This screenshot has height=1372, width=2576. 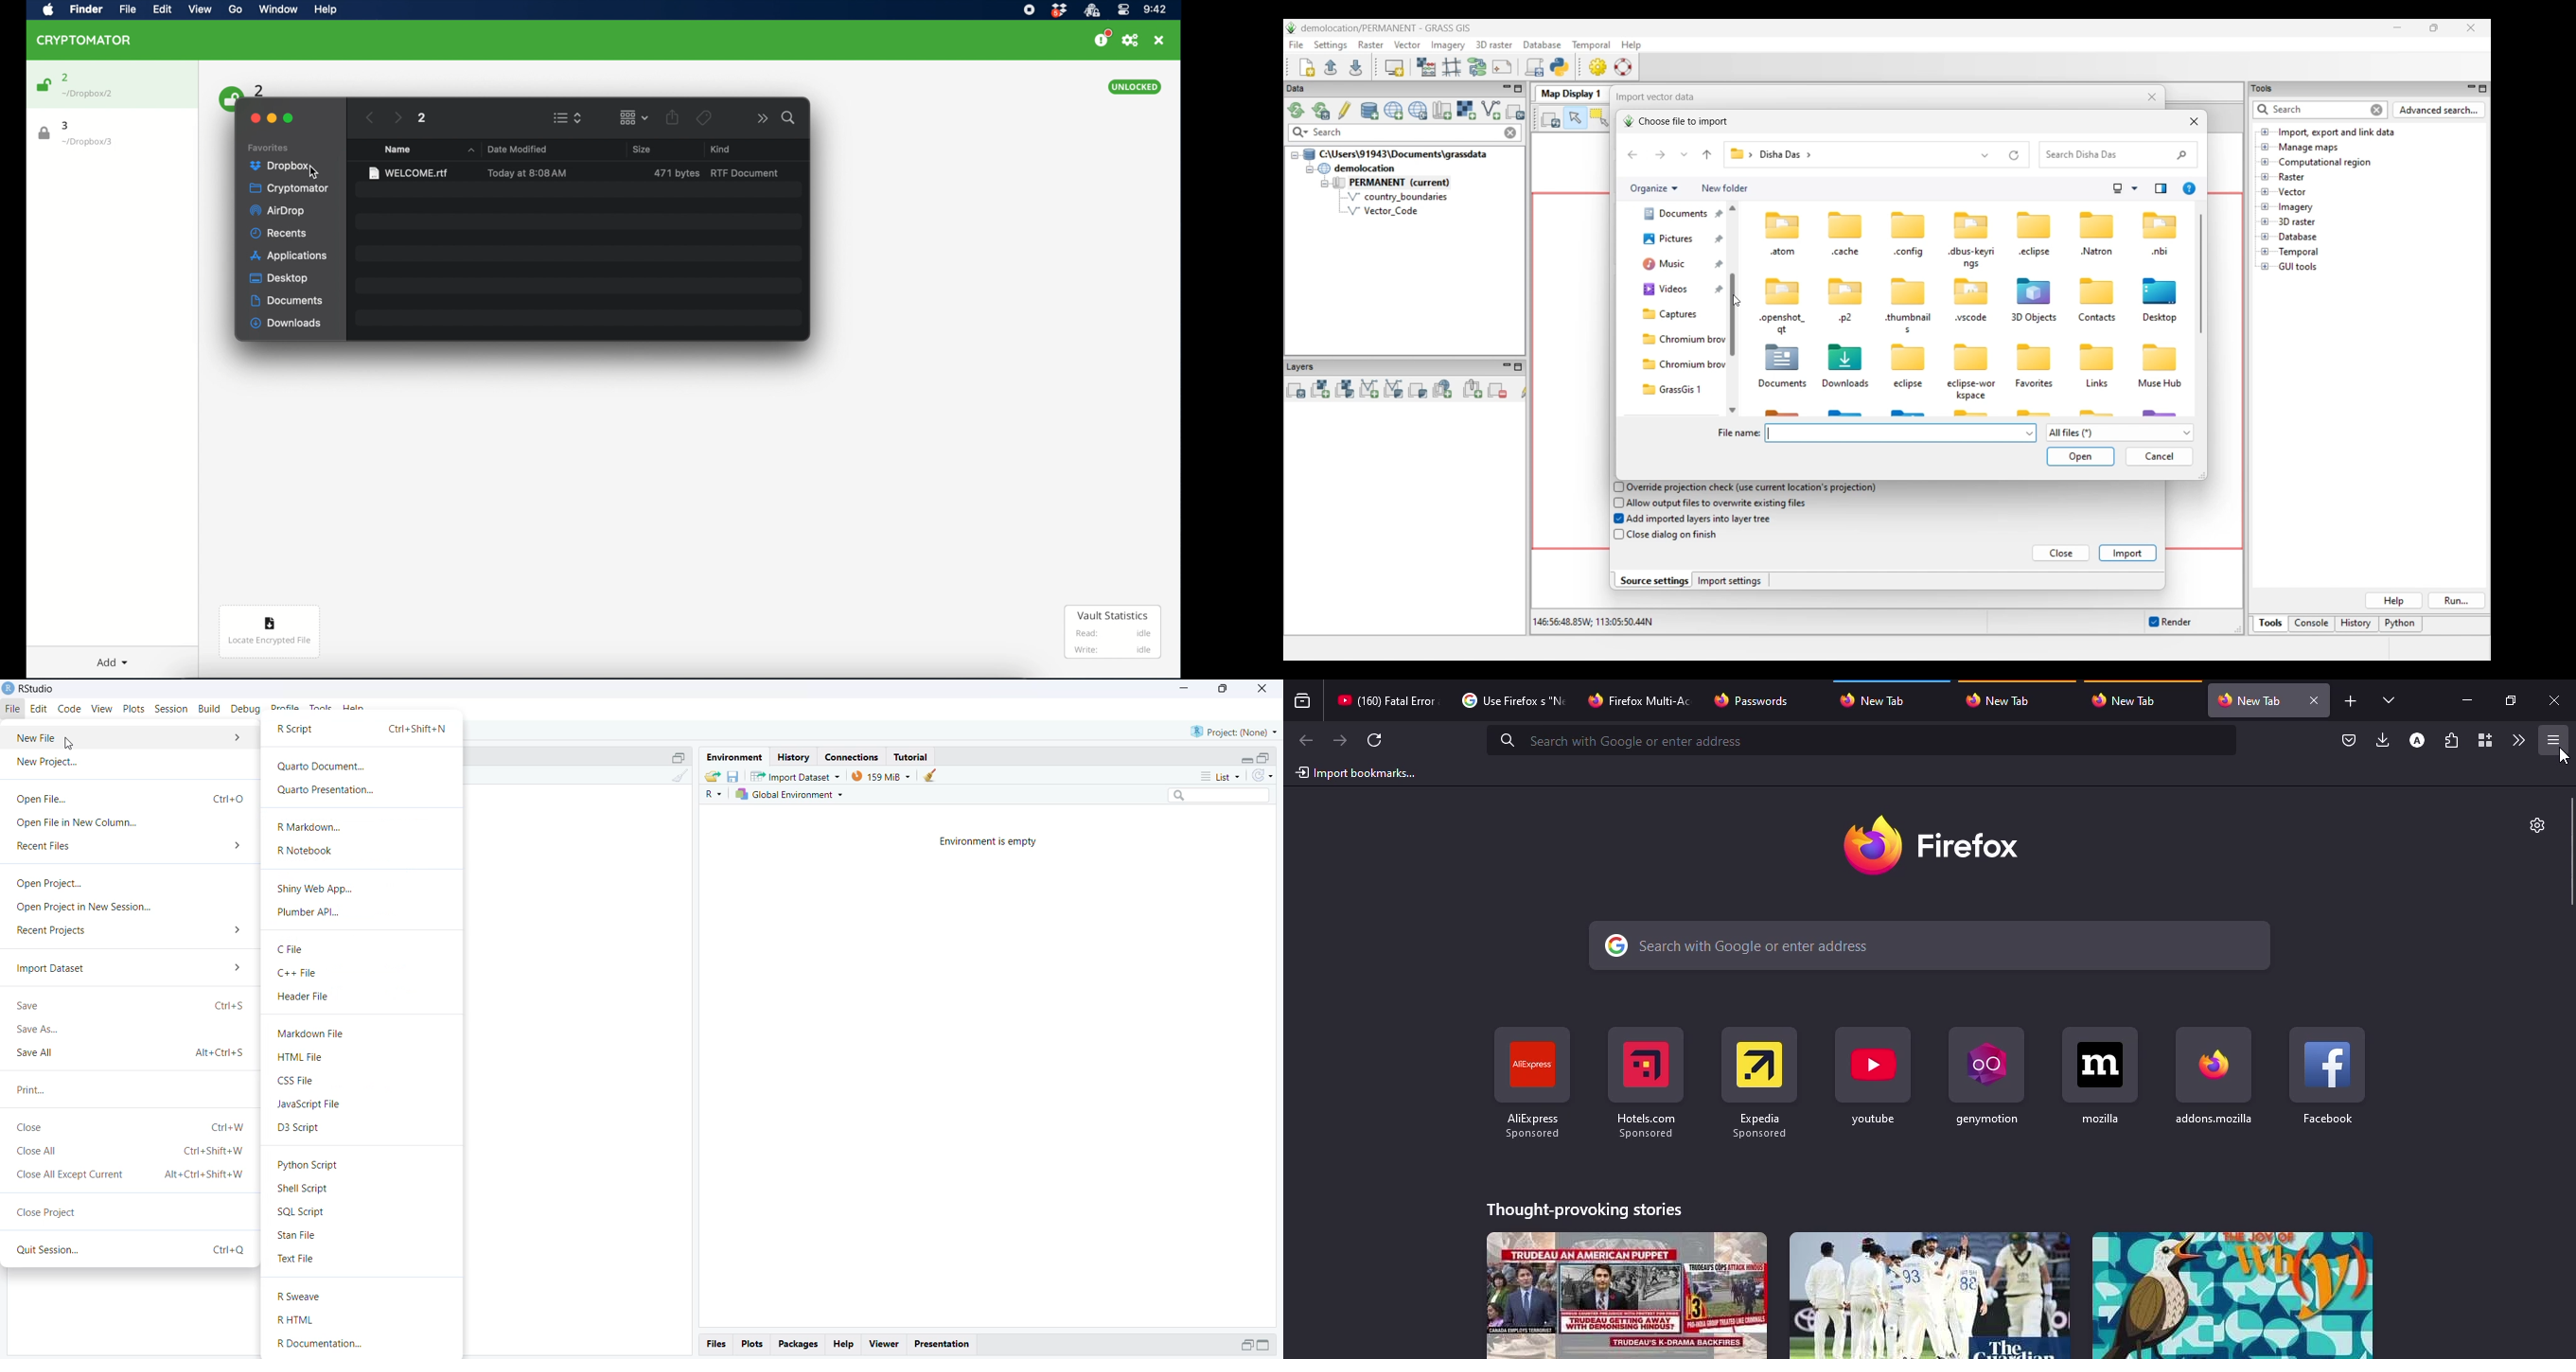 What do you see at coordinates (127, 968) in the screenshot?
I see `Import Dataset ` at bounding box center [127, 968].